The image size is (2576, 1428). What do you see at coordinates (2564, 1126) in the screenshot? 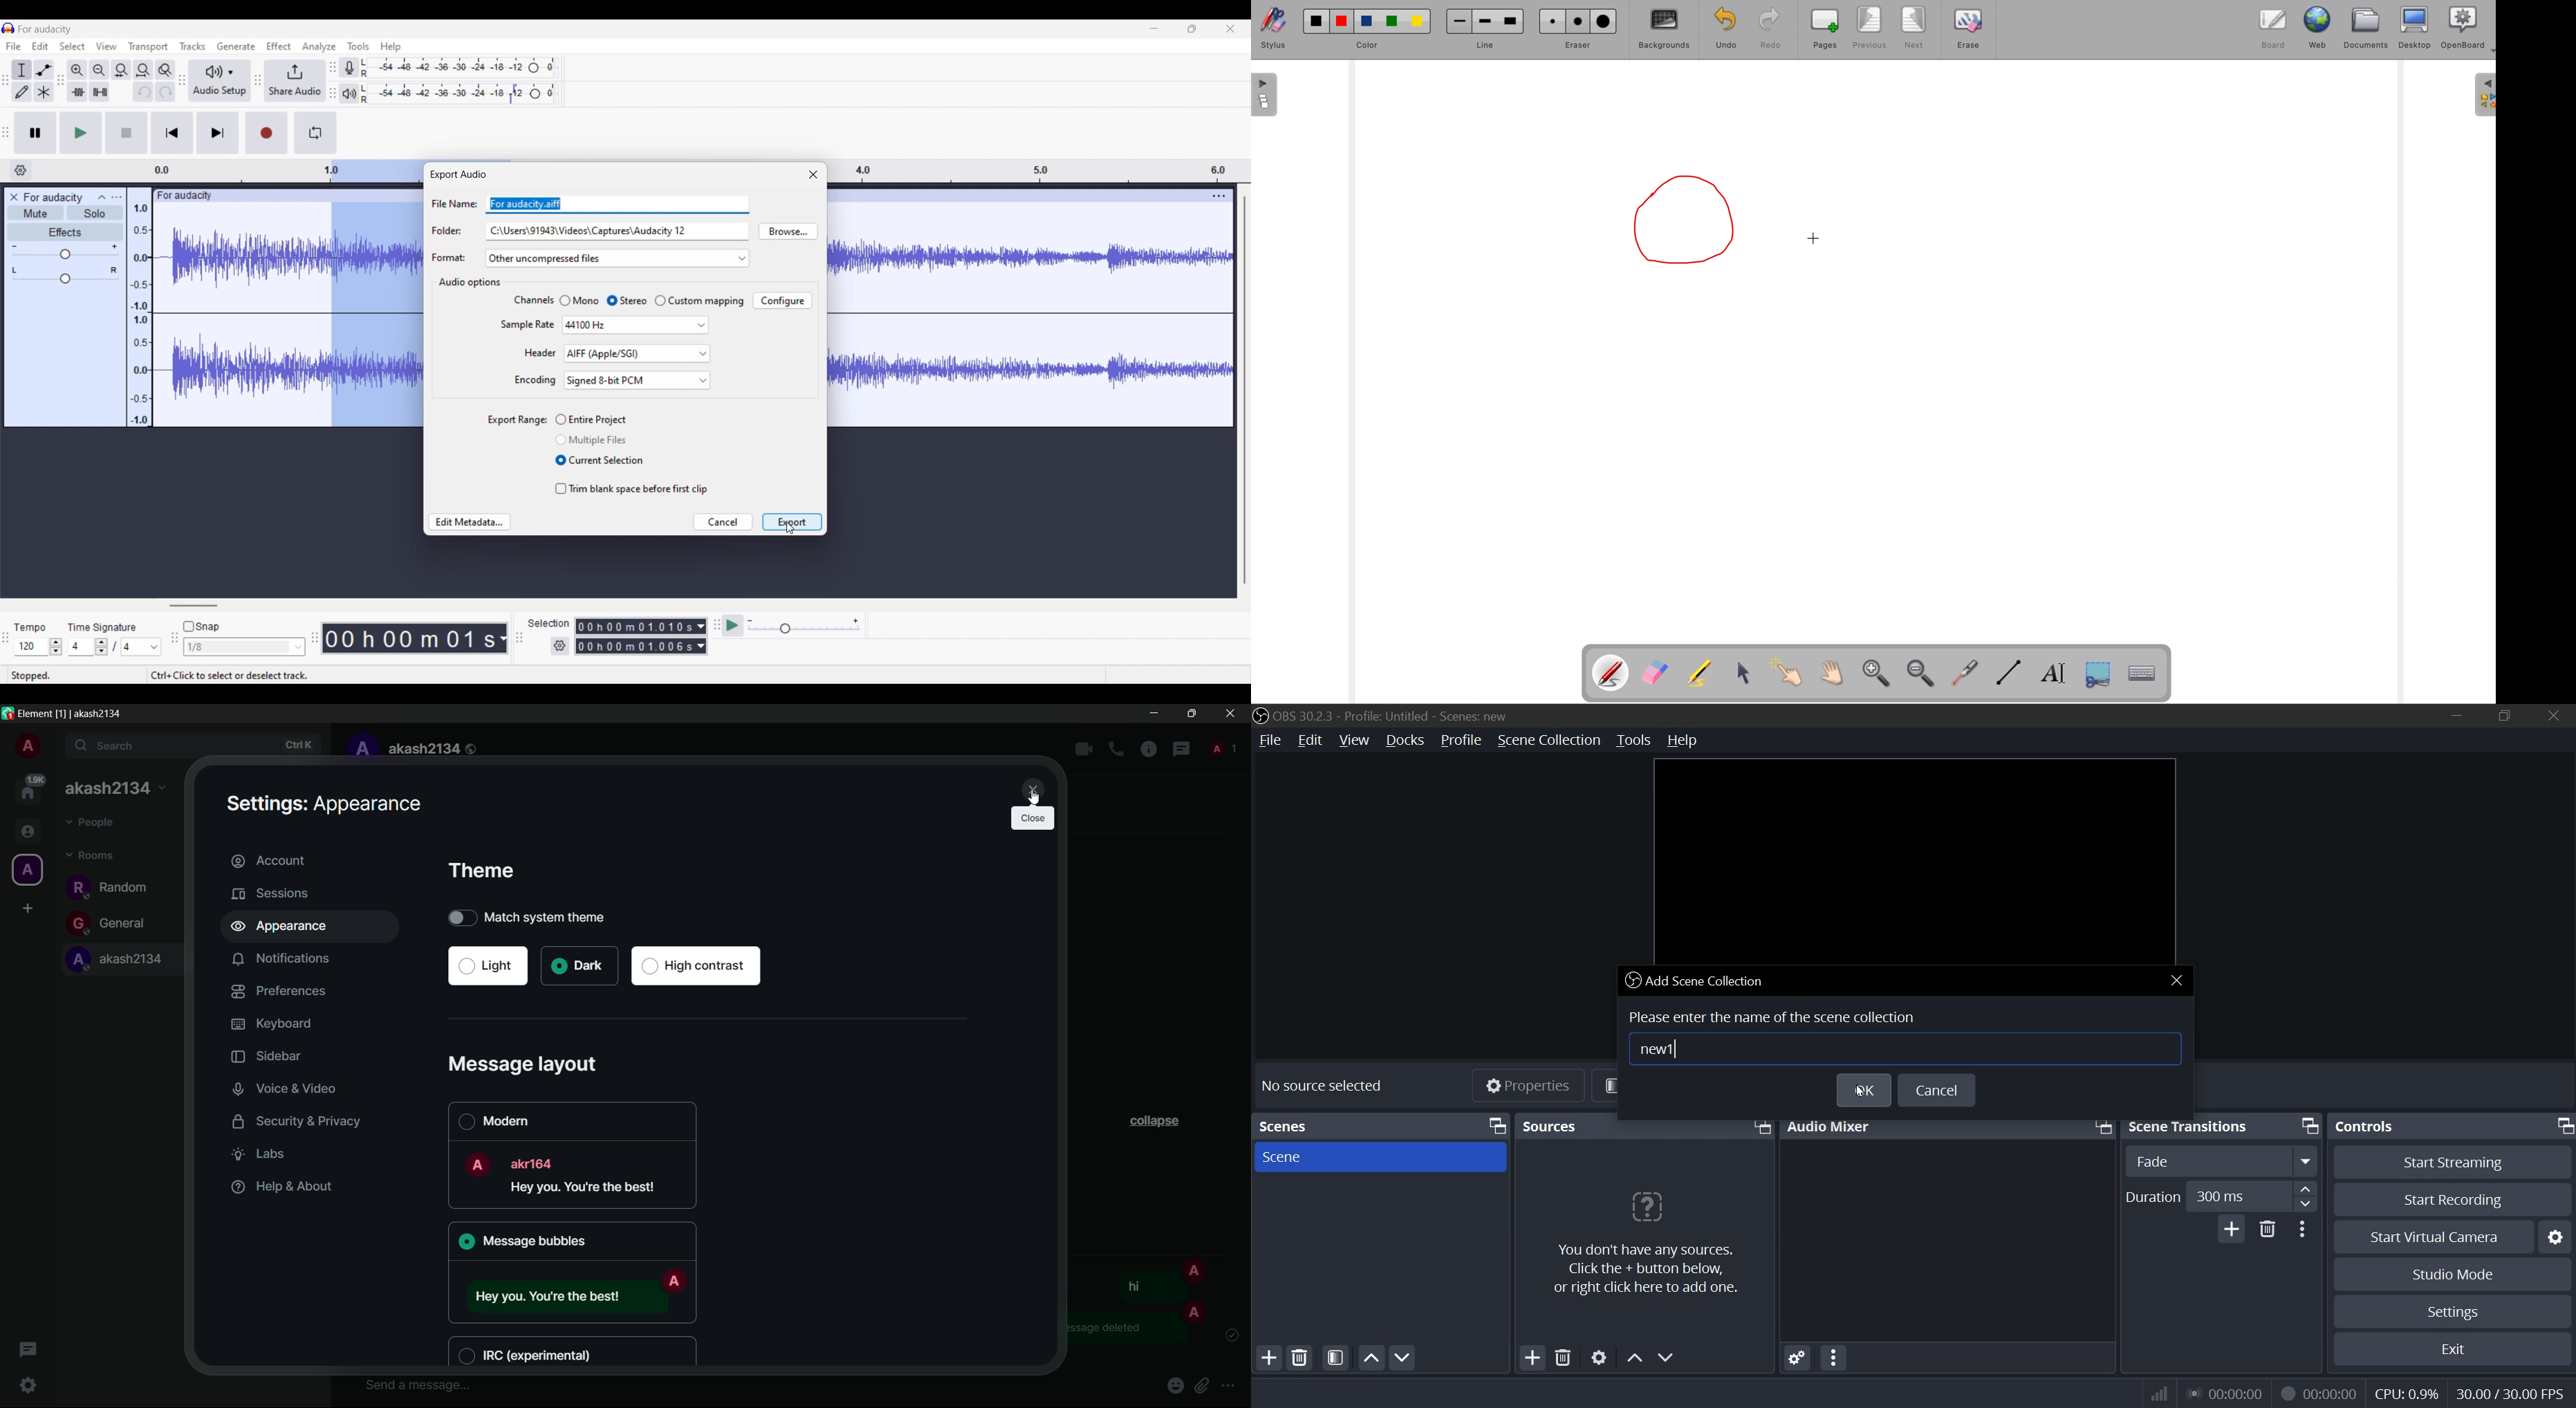
I see `bring front` at bounding box center [2564, 1126].